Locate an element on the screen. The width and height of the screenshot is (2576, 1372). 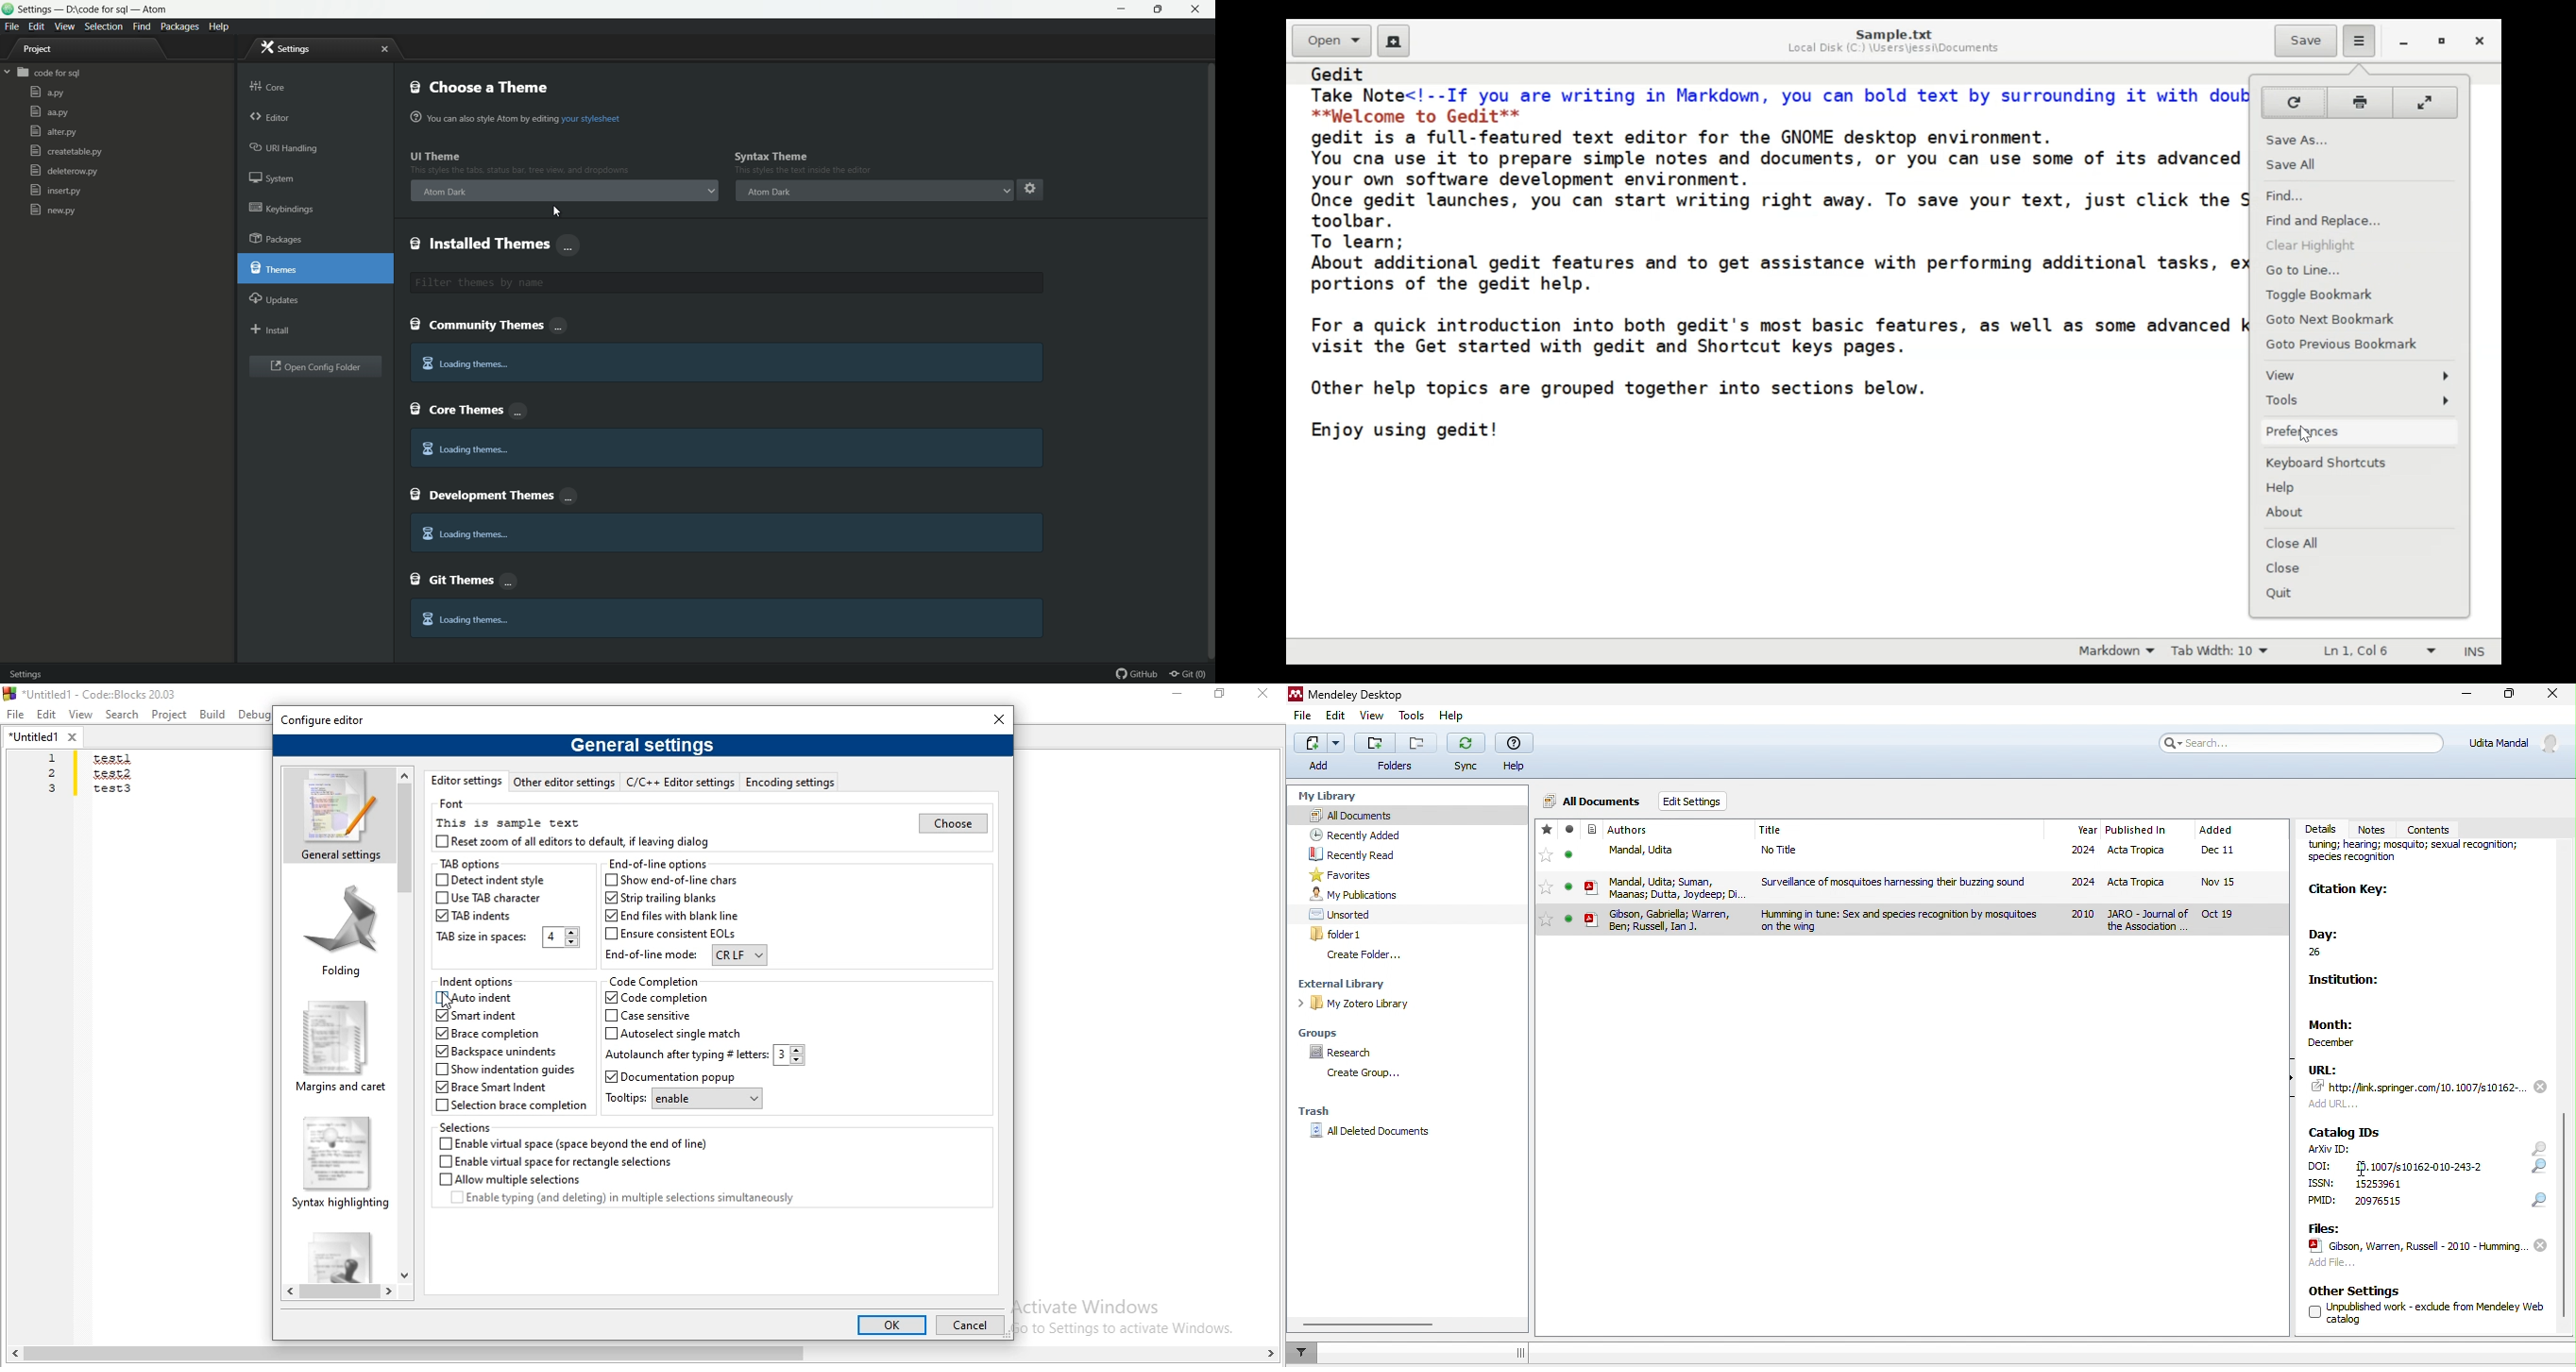
text is located at coordinates (2322, 1183).